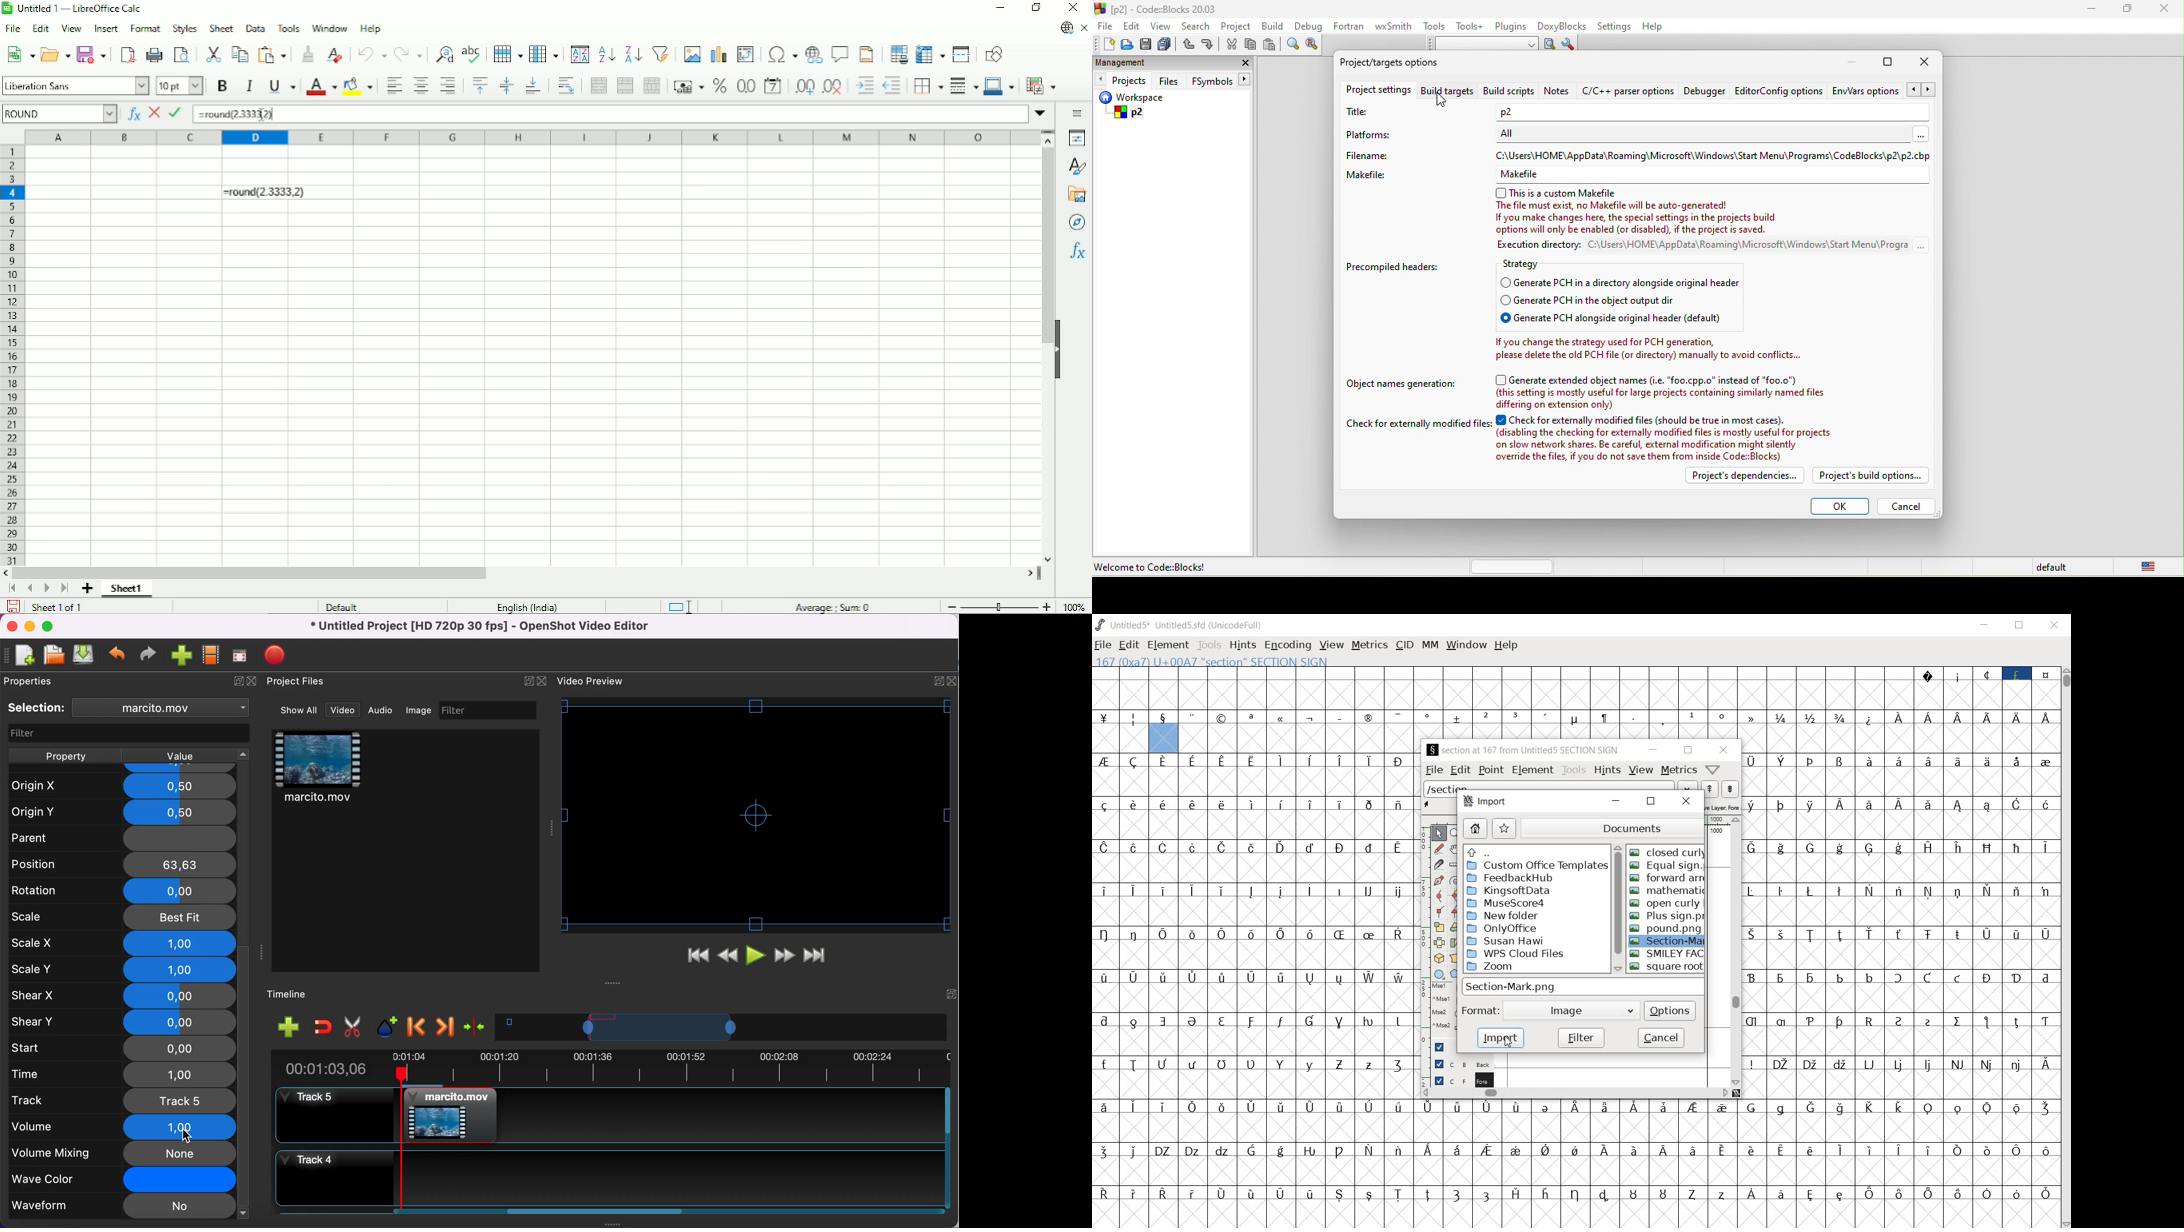 Image resolution: width=2184 pixels, height=1232 pixels. I want to click on check for externally modified files, so click(1417, 425).